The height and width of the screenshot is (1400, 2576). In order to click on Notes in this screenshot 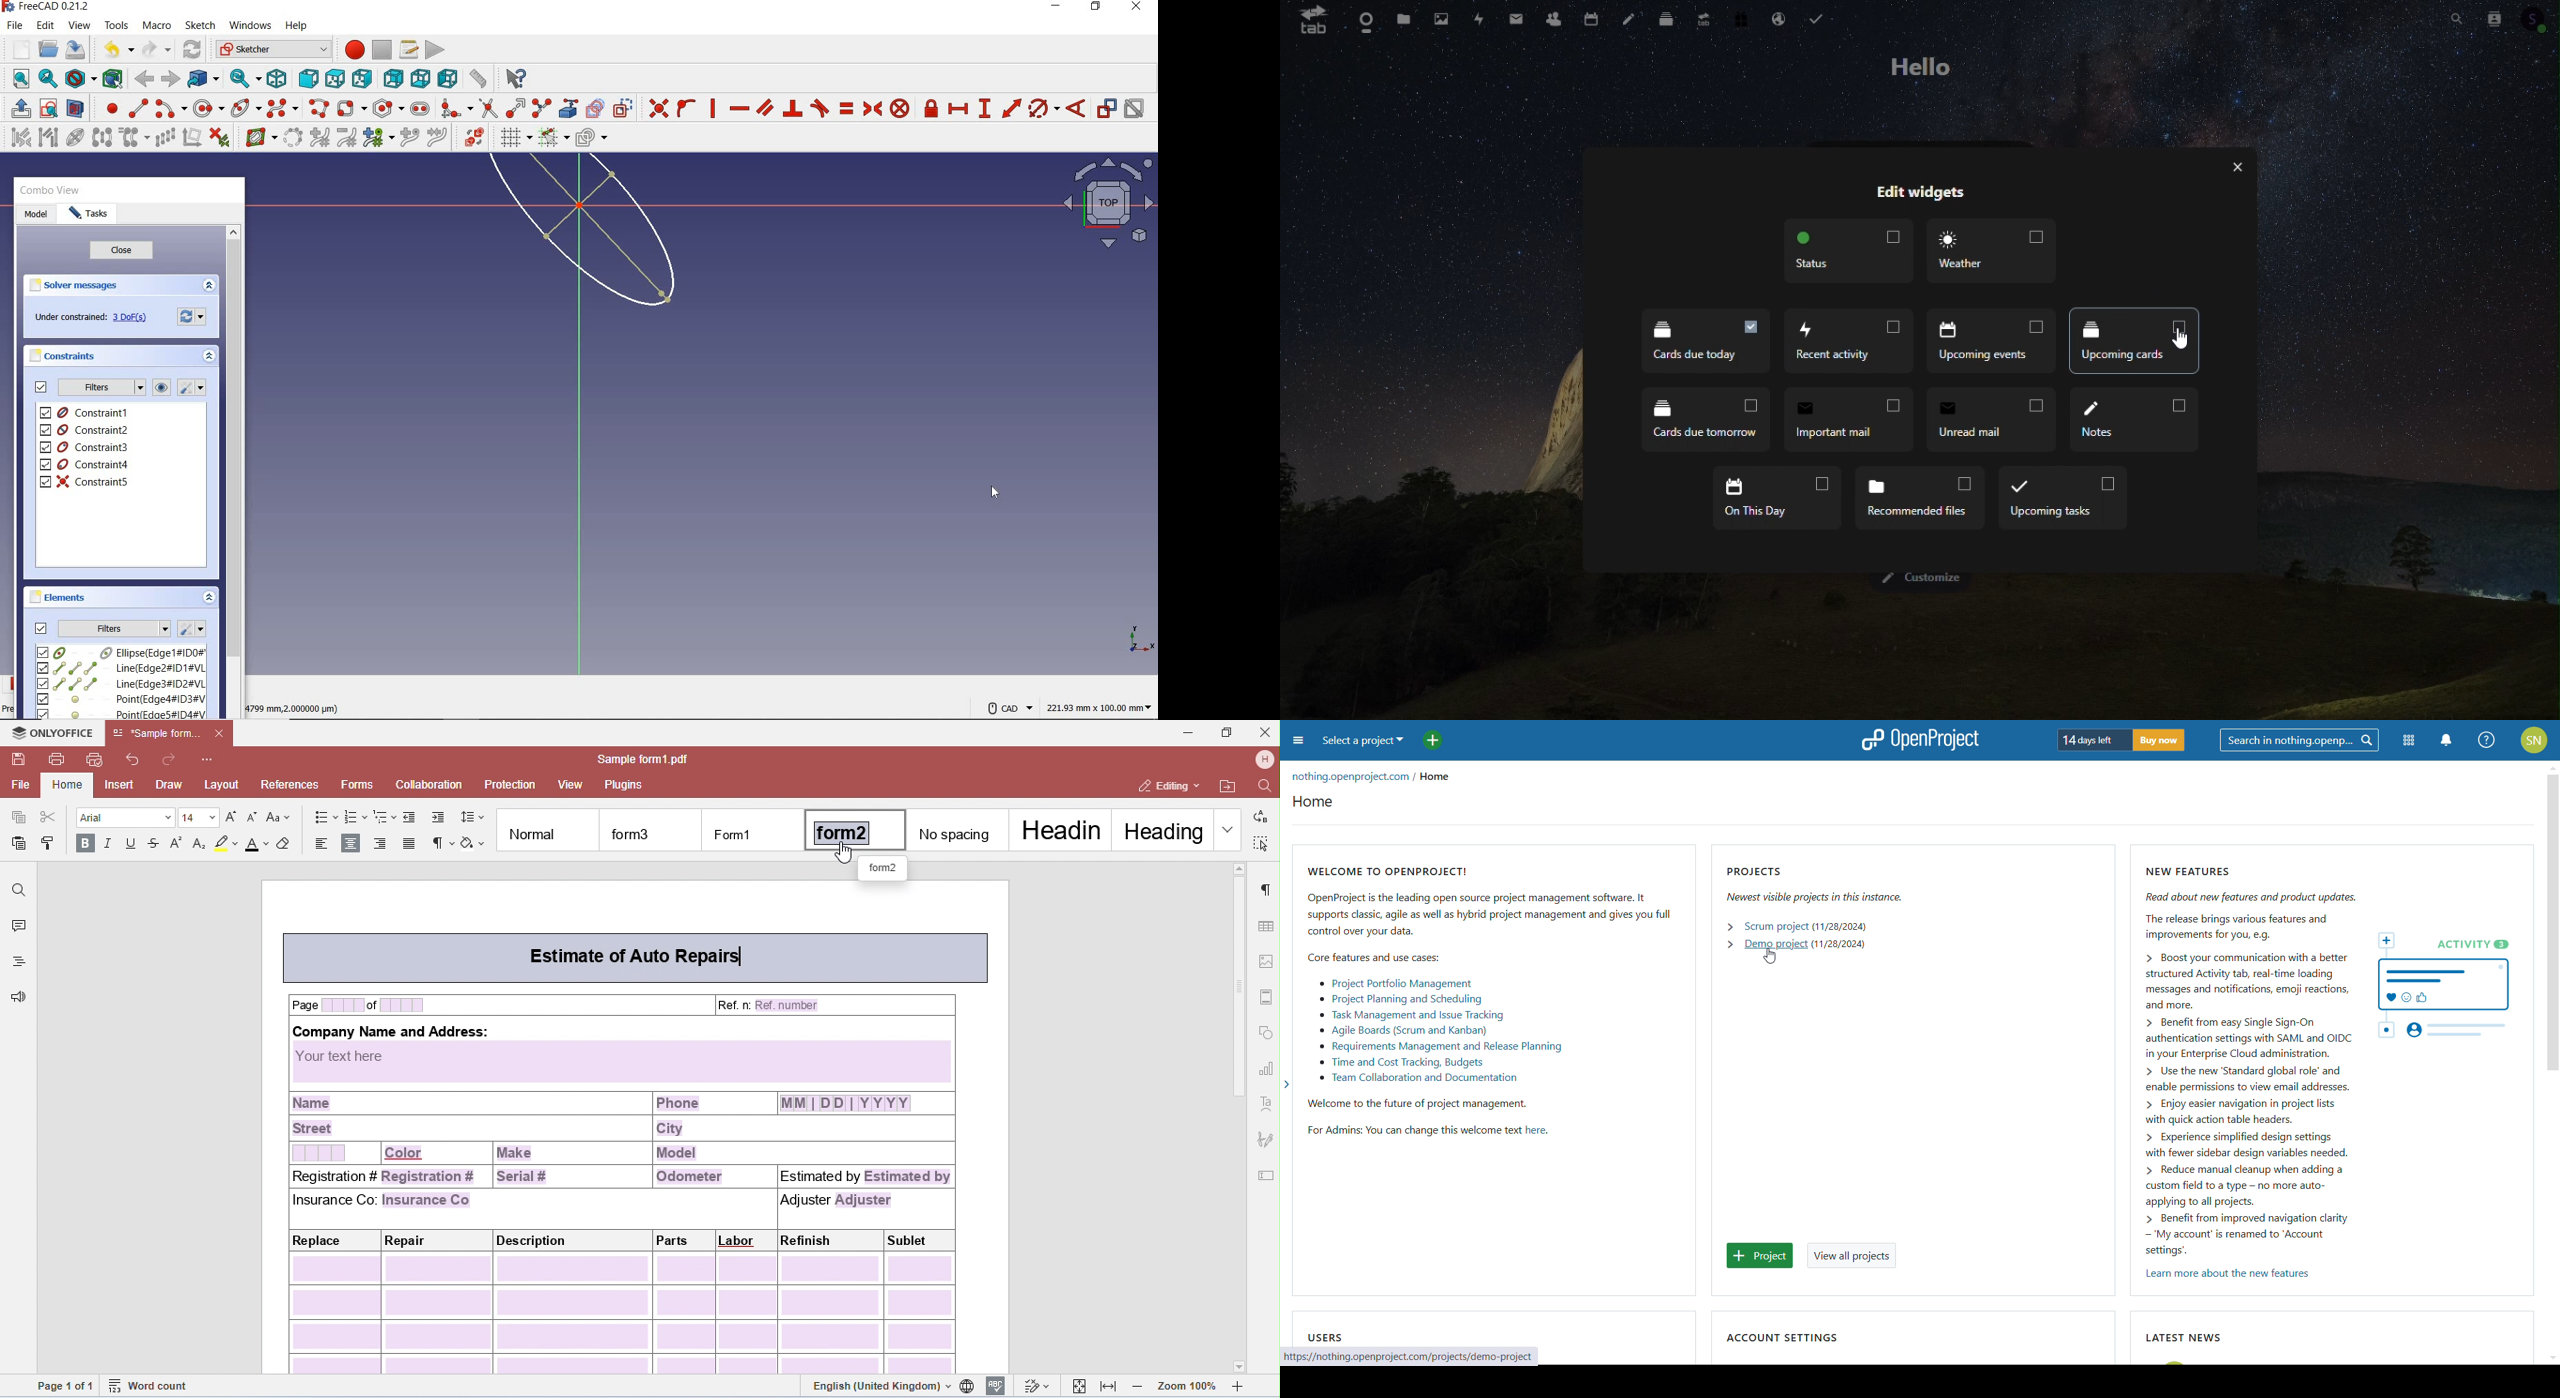, I will do `click(1632, 18)`.